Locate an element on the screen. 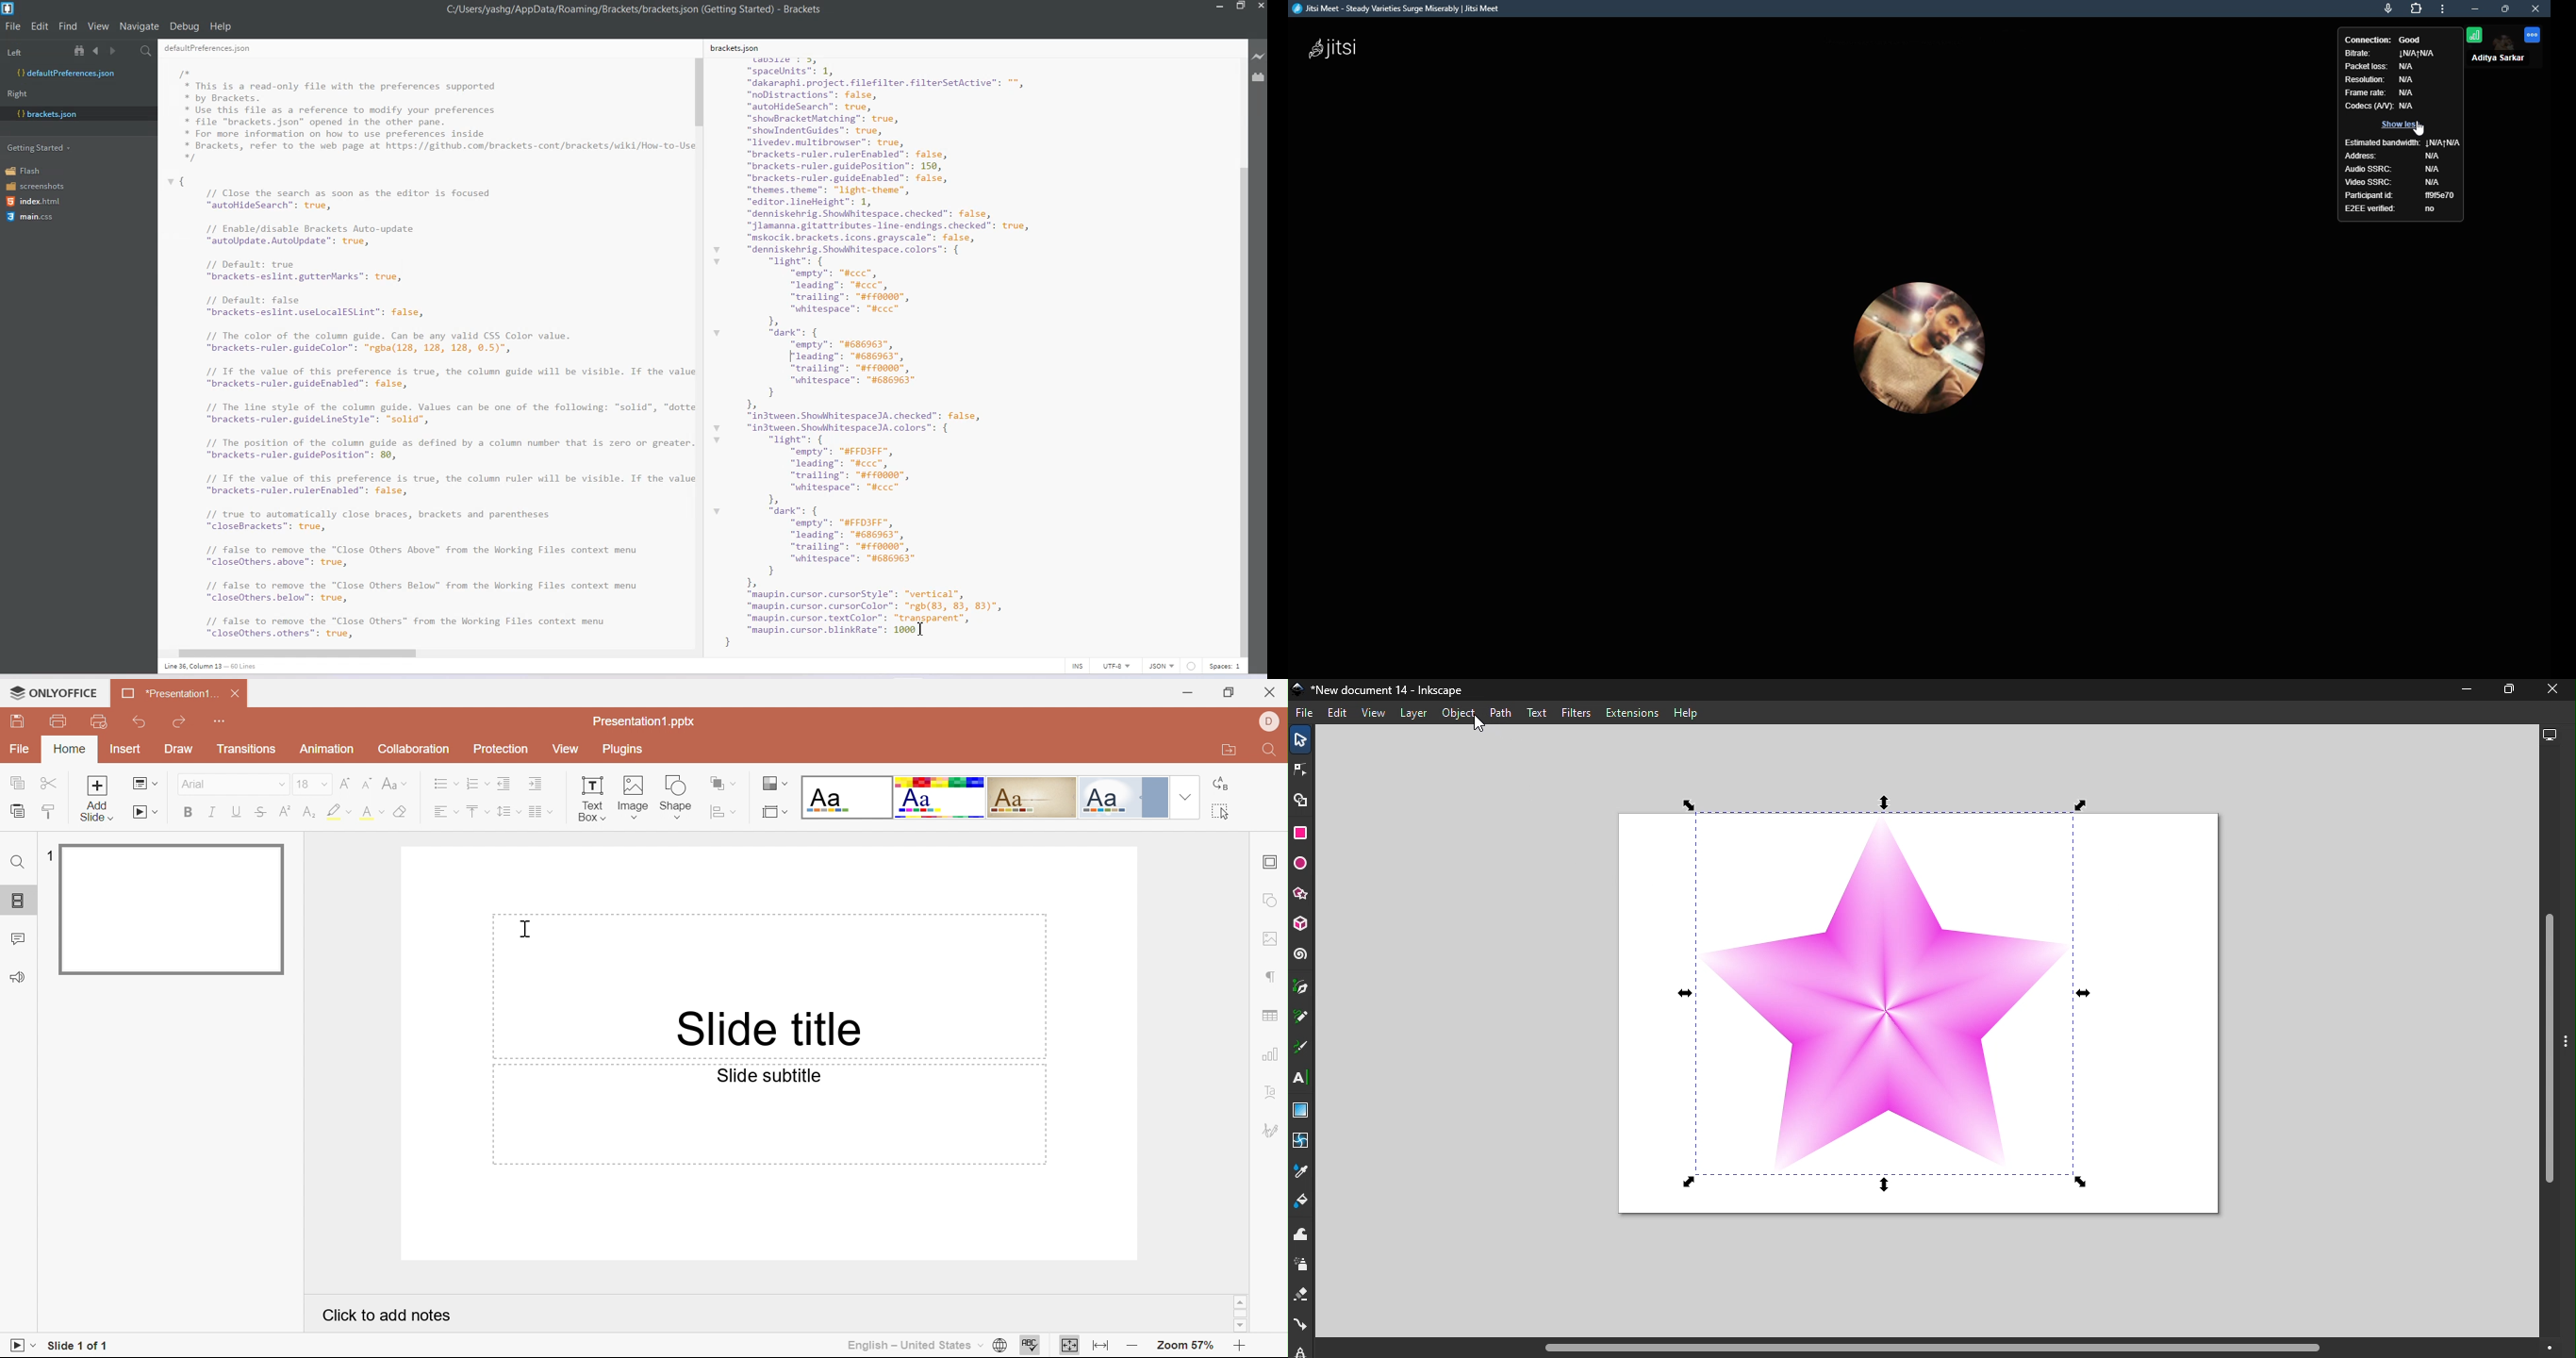  Path is located at coordinates (1499, 711).